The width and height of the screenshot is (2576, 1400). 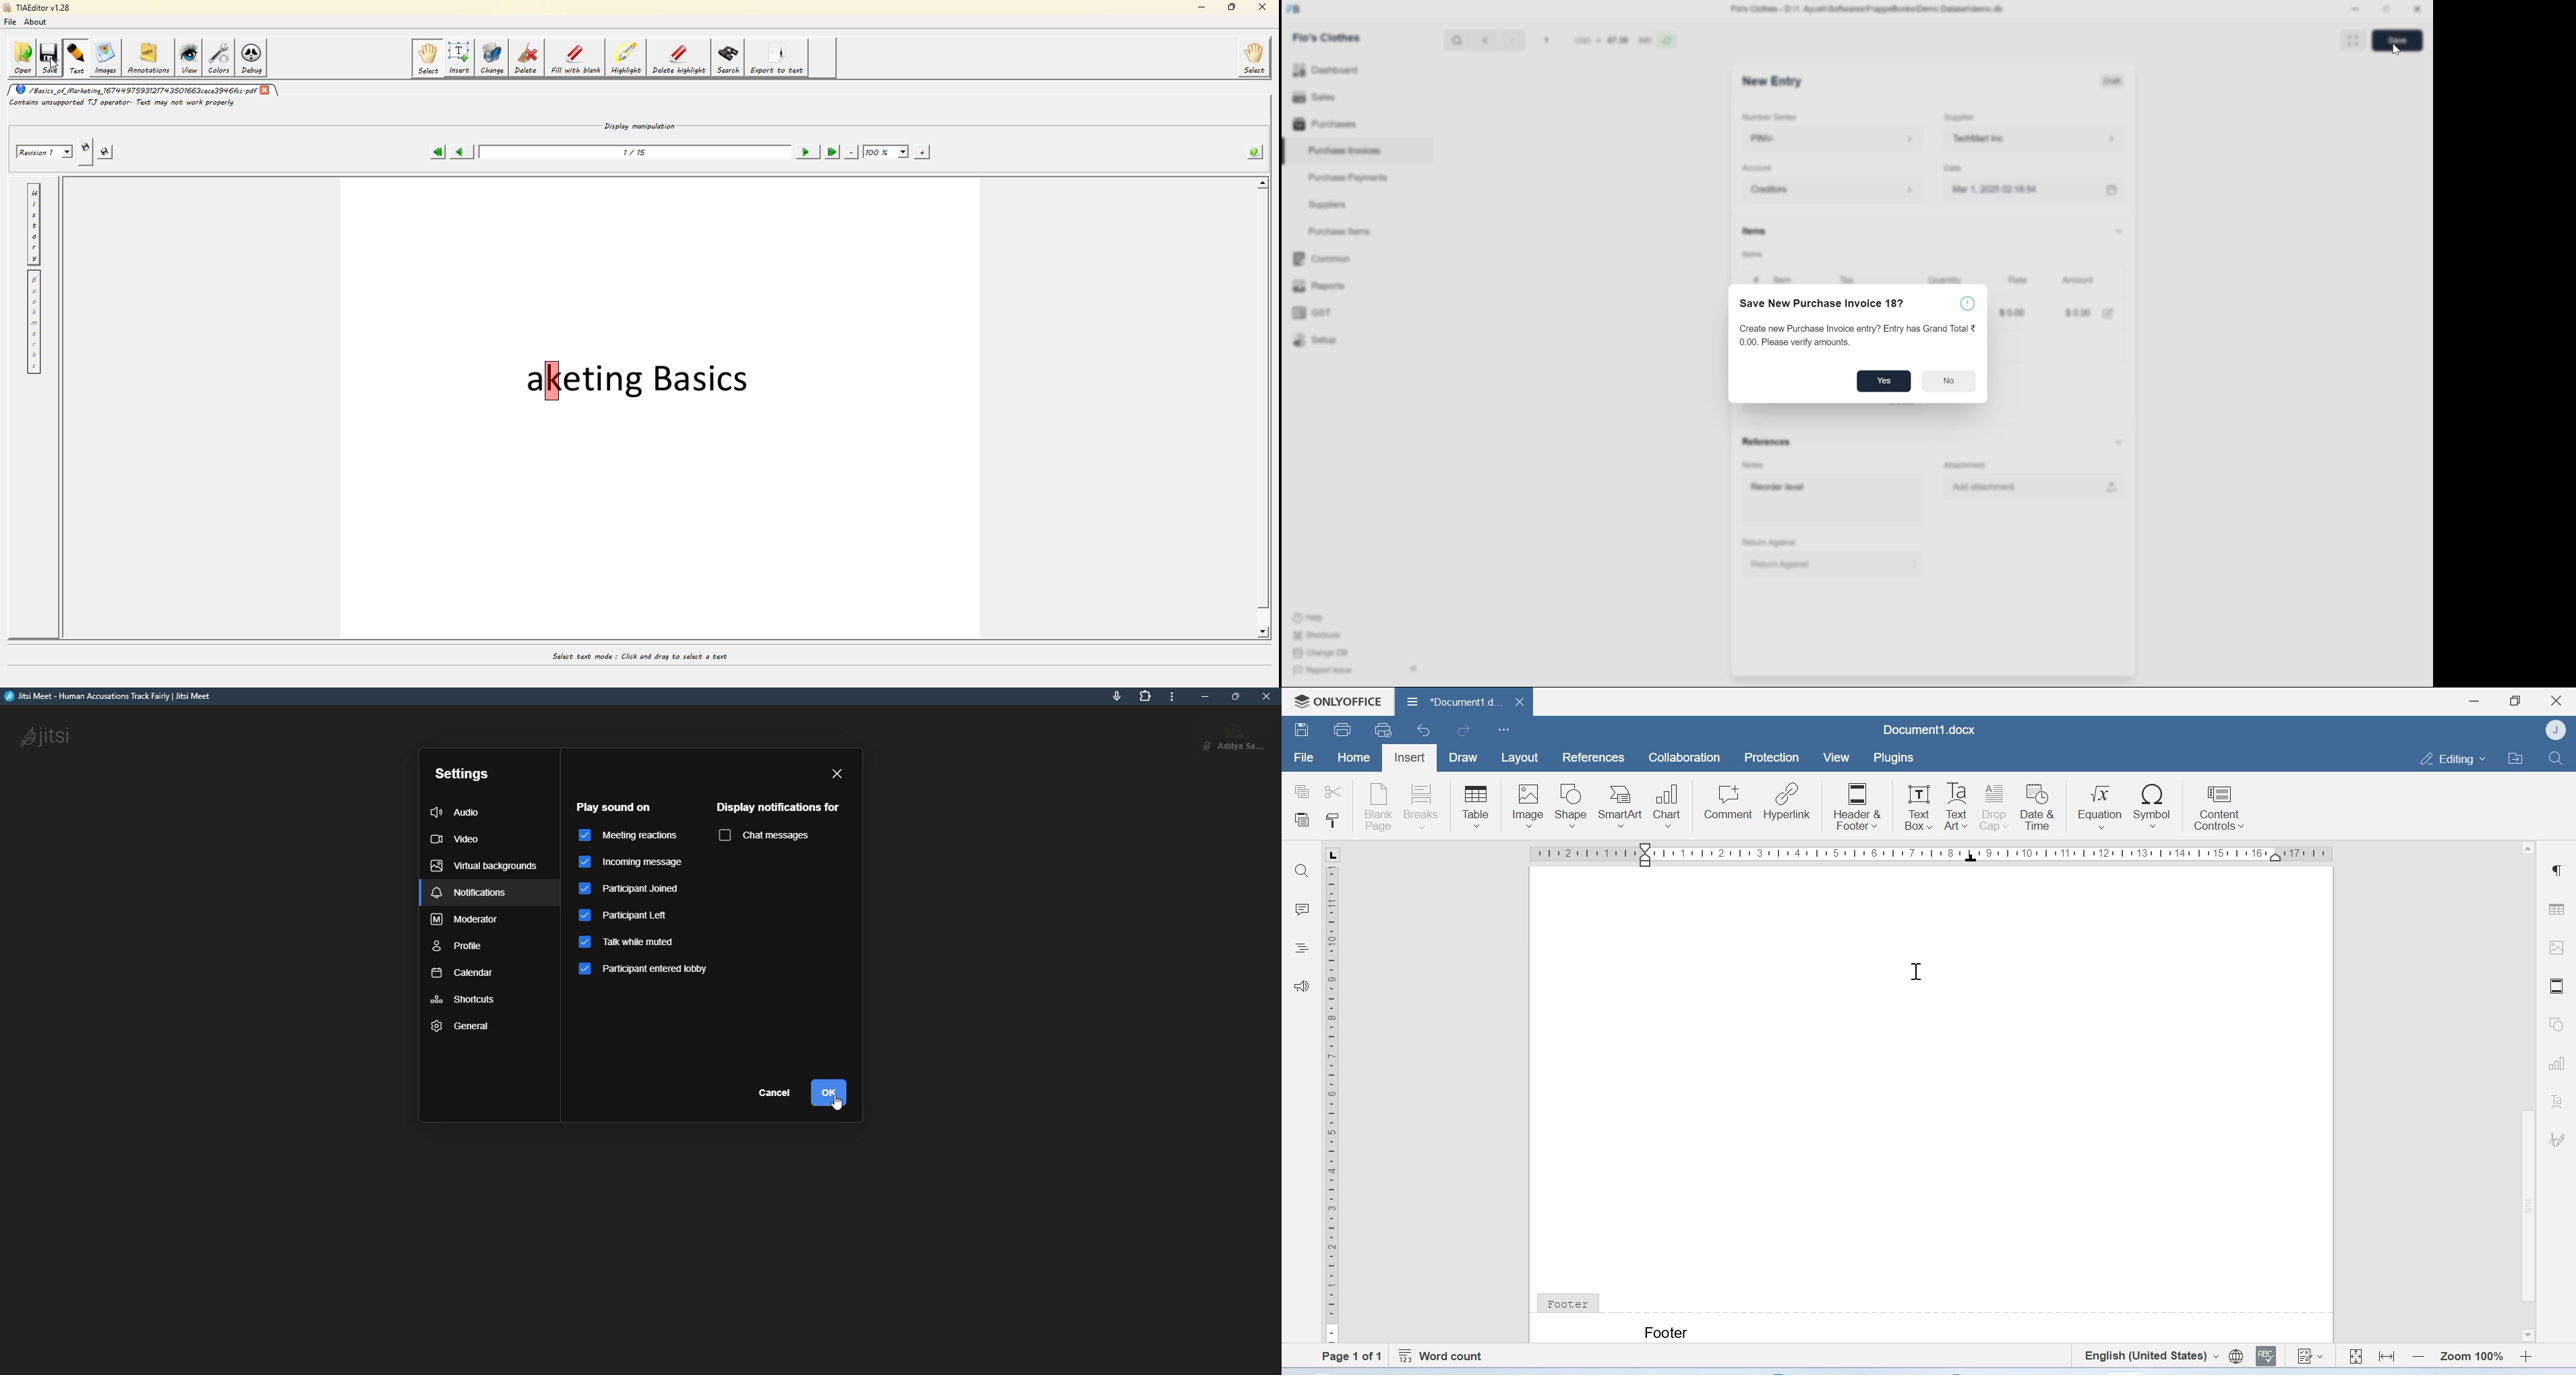 What do you see at coordinates (831, 1093) in the screenshot?
I see `ok` at bounding box center [831, 1093].